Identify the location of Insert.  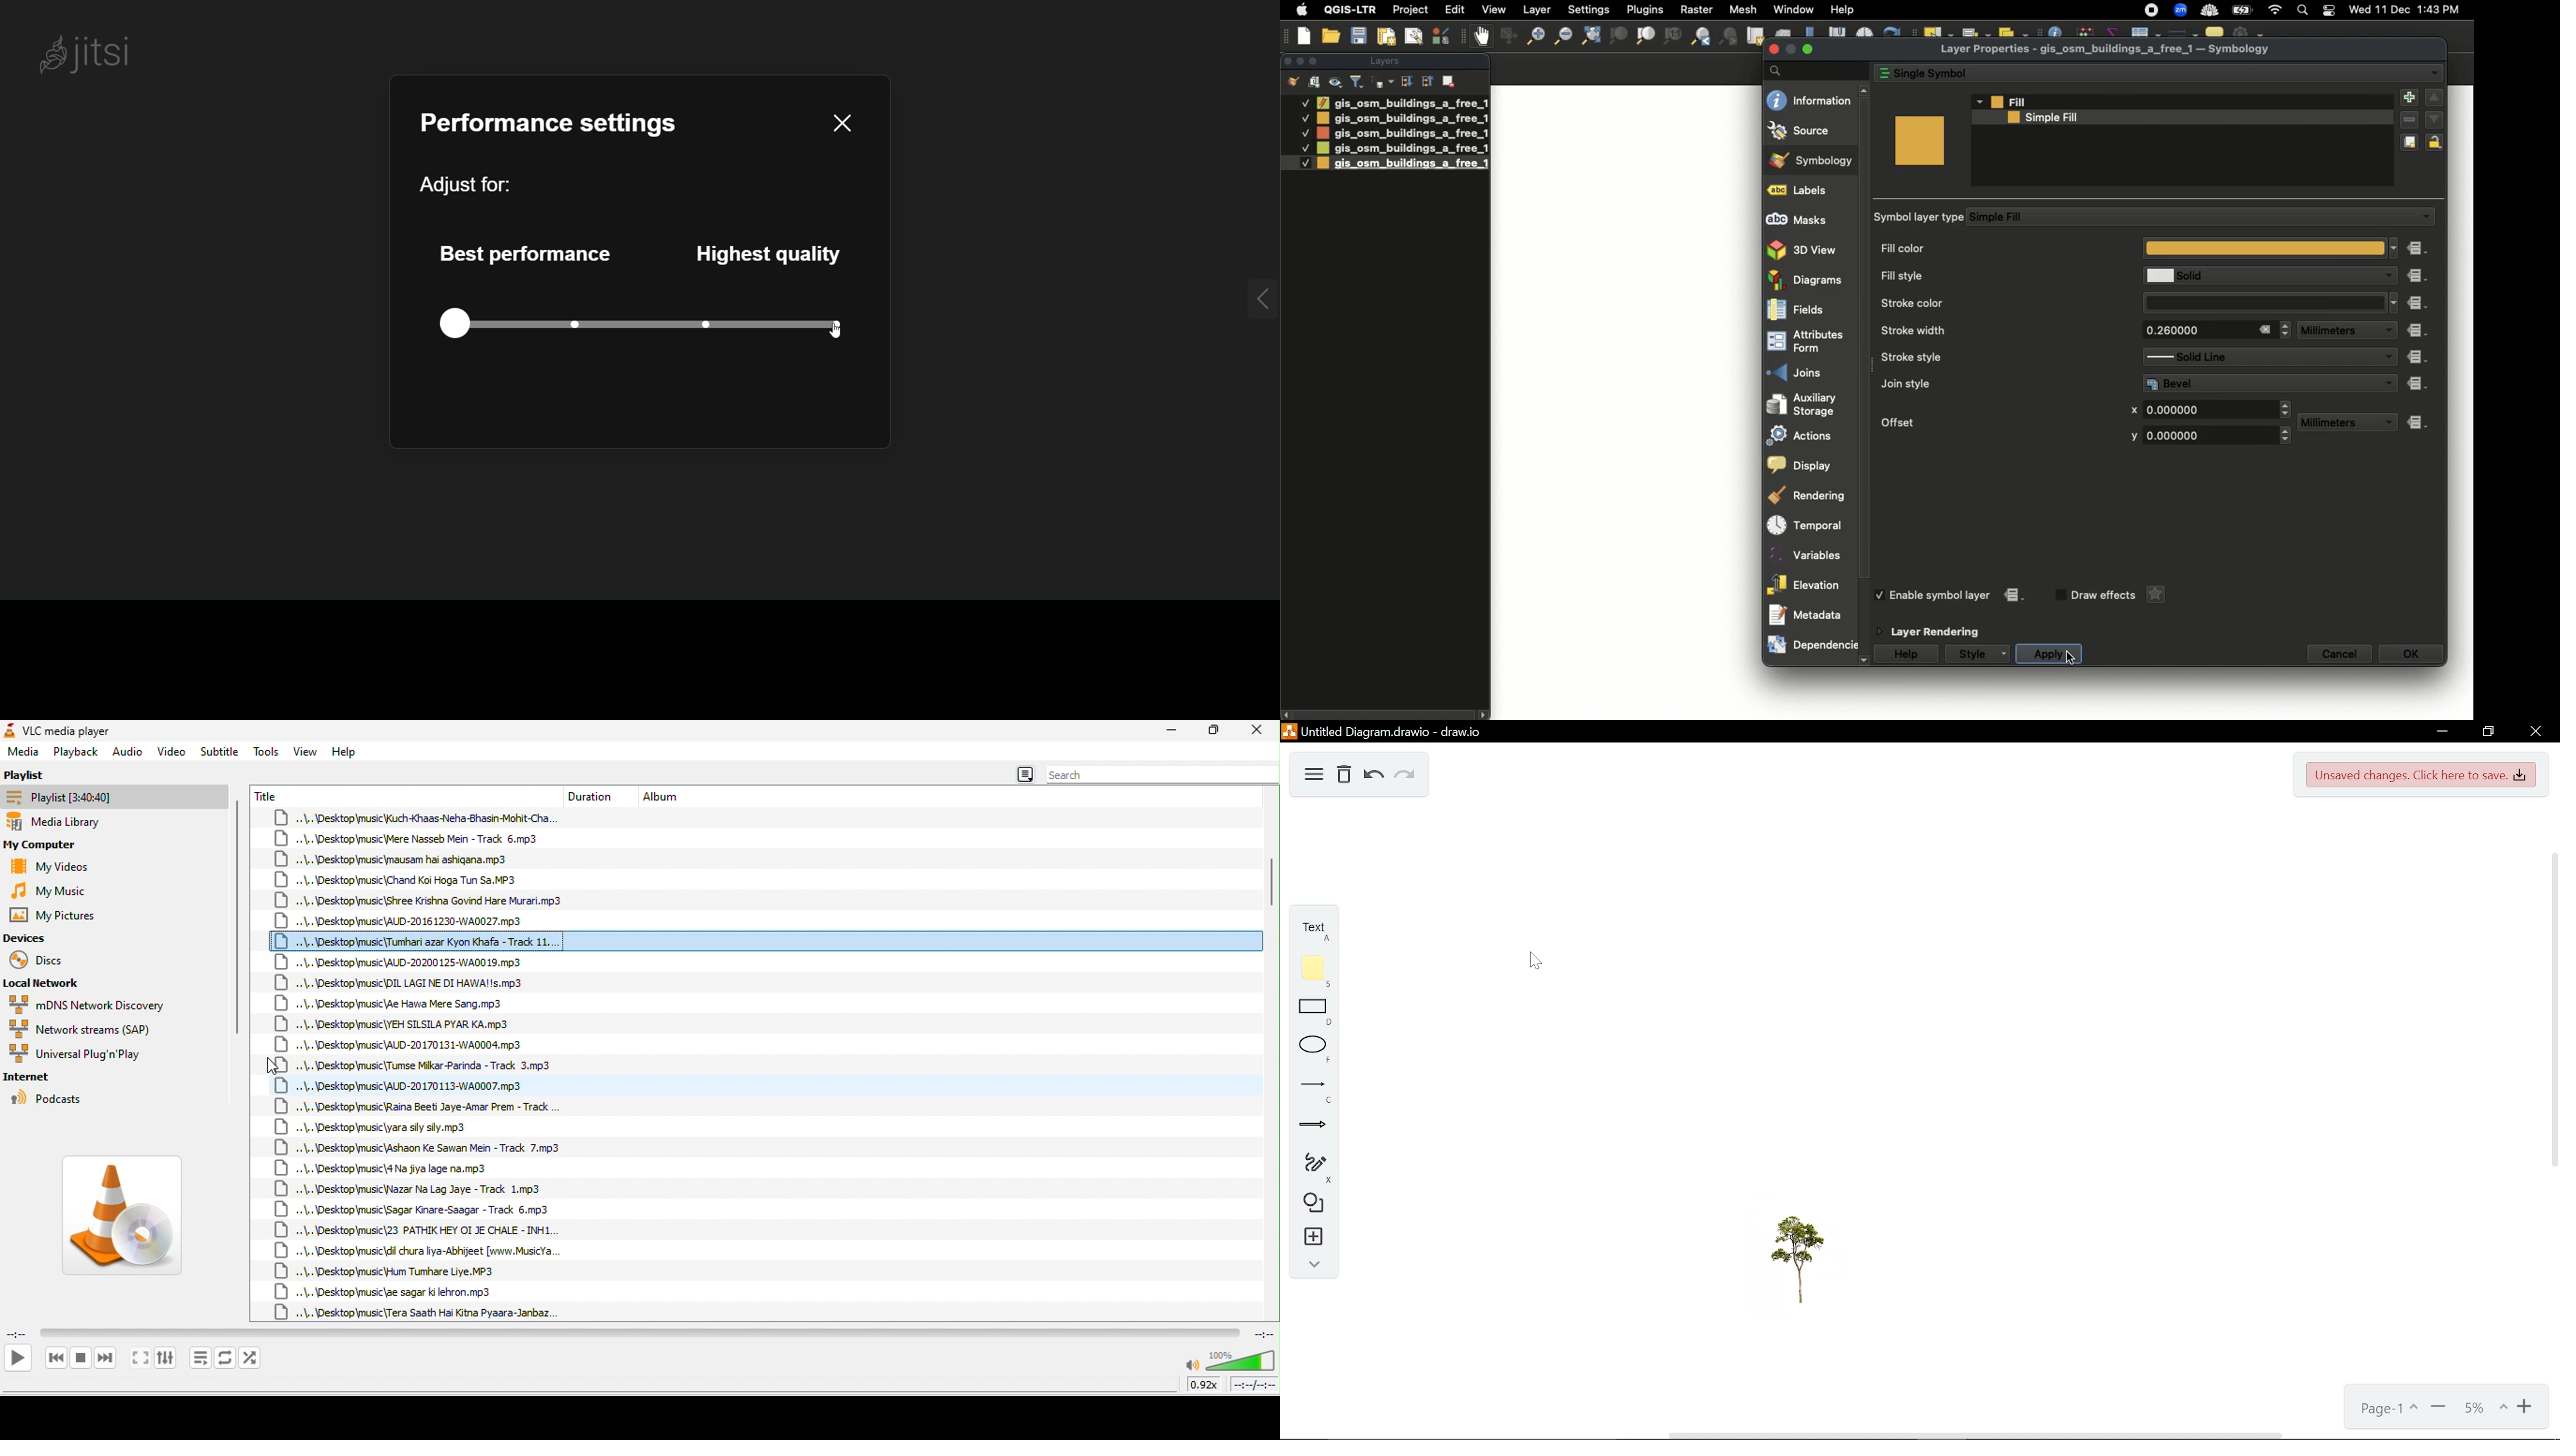
(1307, 1238).